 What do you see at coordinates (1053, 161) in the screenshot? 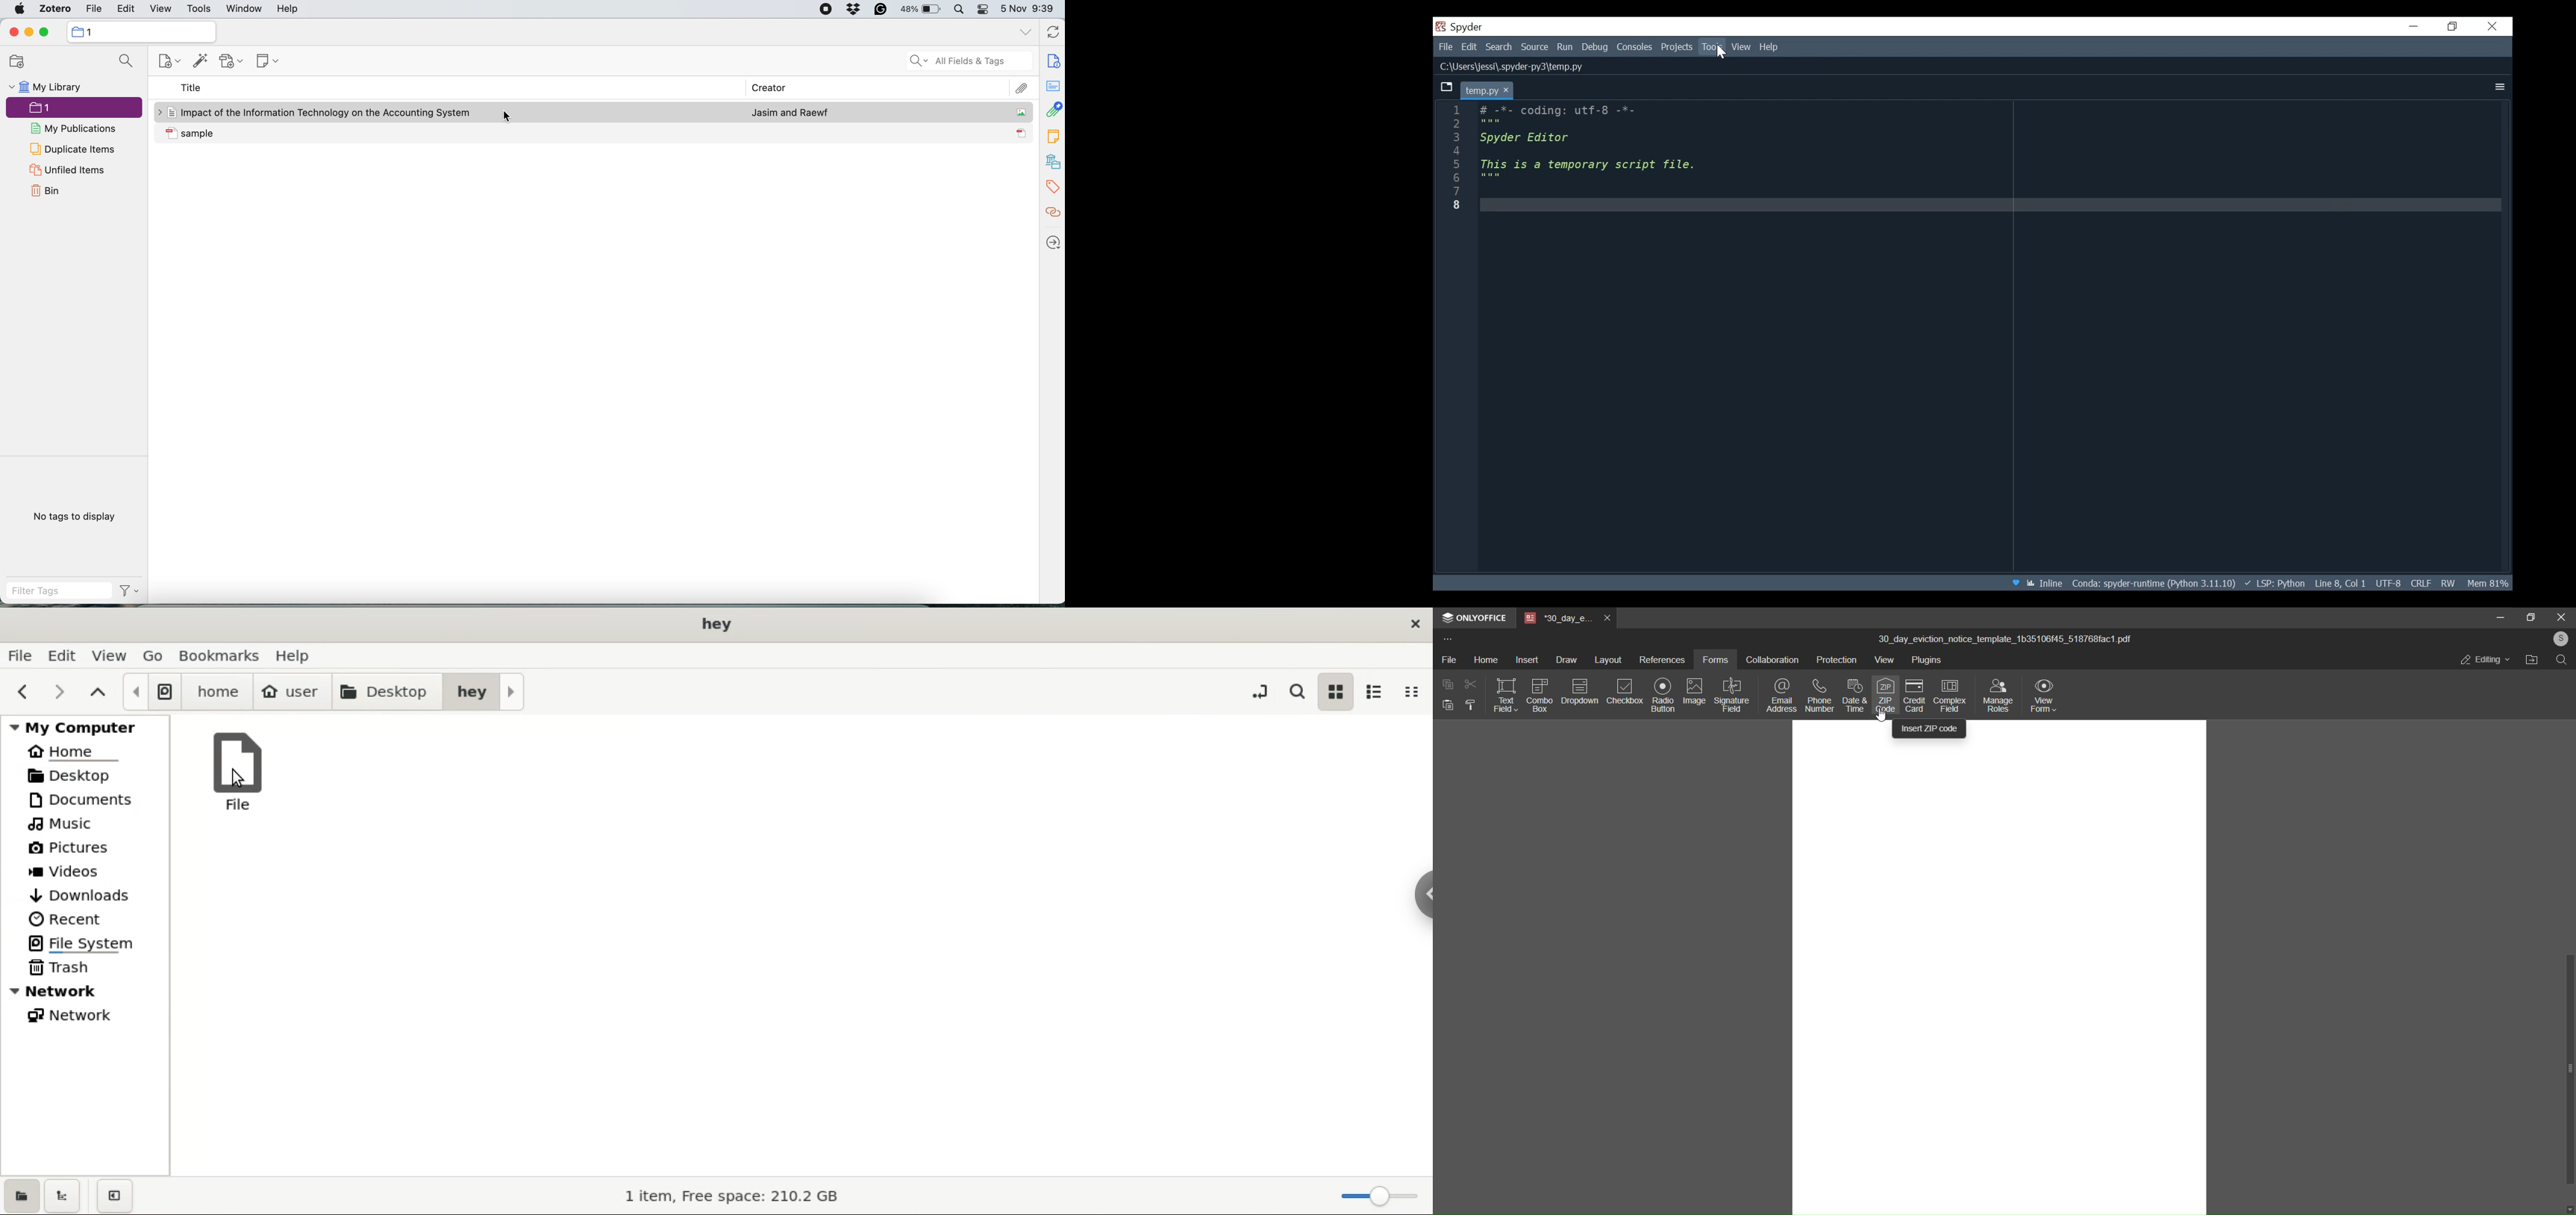
I see `libraries and collections` at bounding box center [1053, 161].